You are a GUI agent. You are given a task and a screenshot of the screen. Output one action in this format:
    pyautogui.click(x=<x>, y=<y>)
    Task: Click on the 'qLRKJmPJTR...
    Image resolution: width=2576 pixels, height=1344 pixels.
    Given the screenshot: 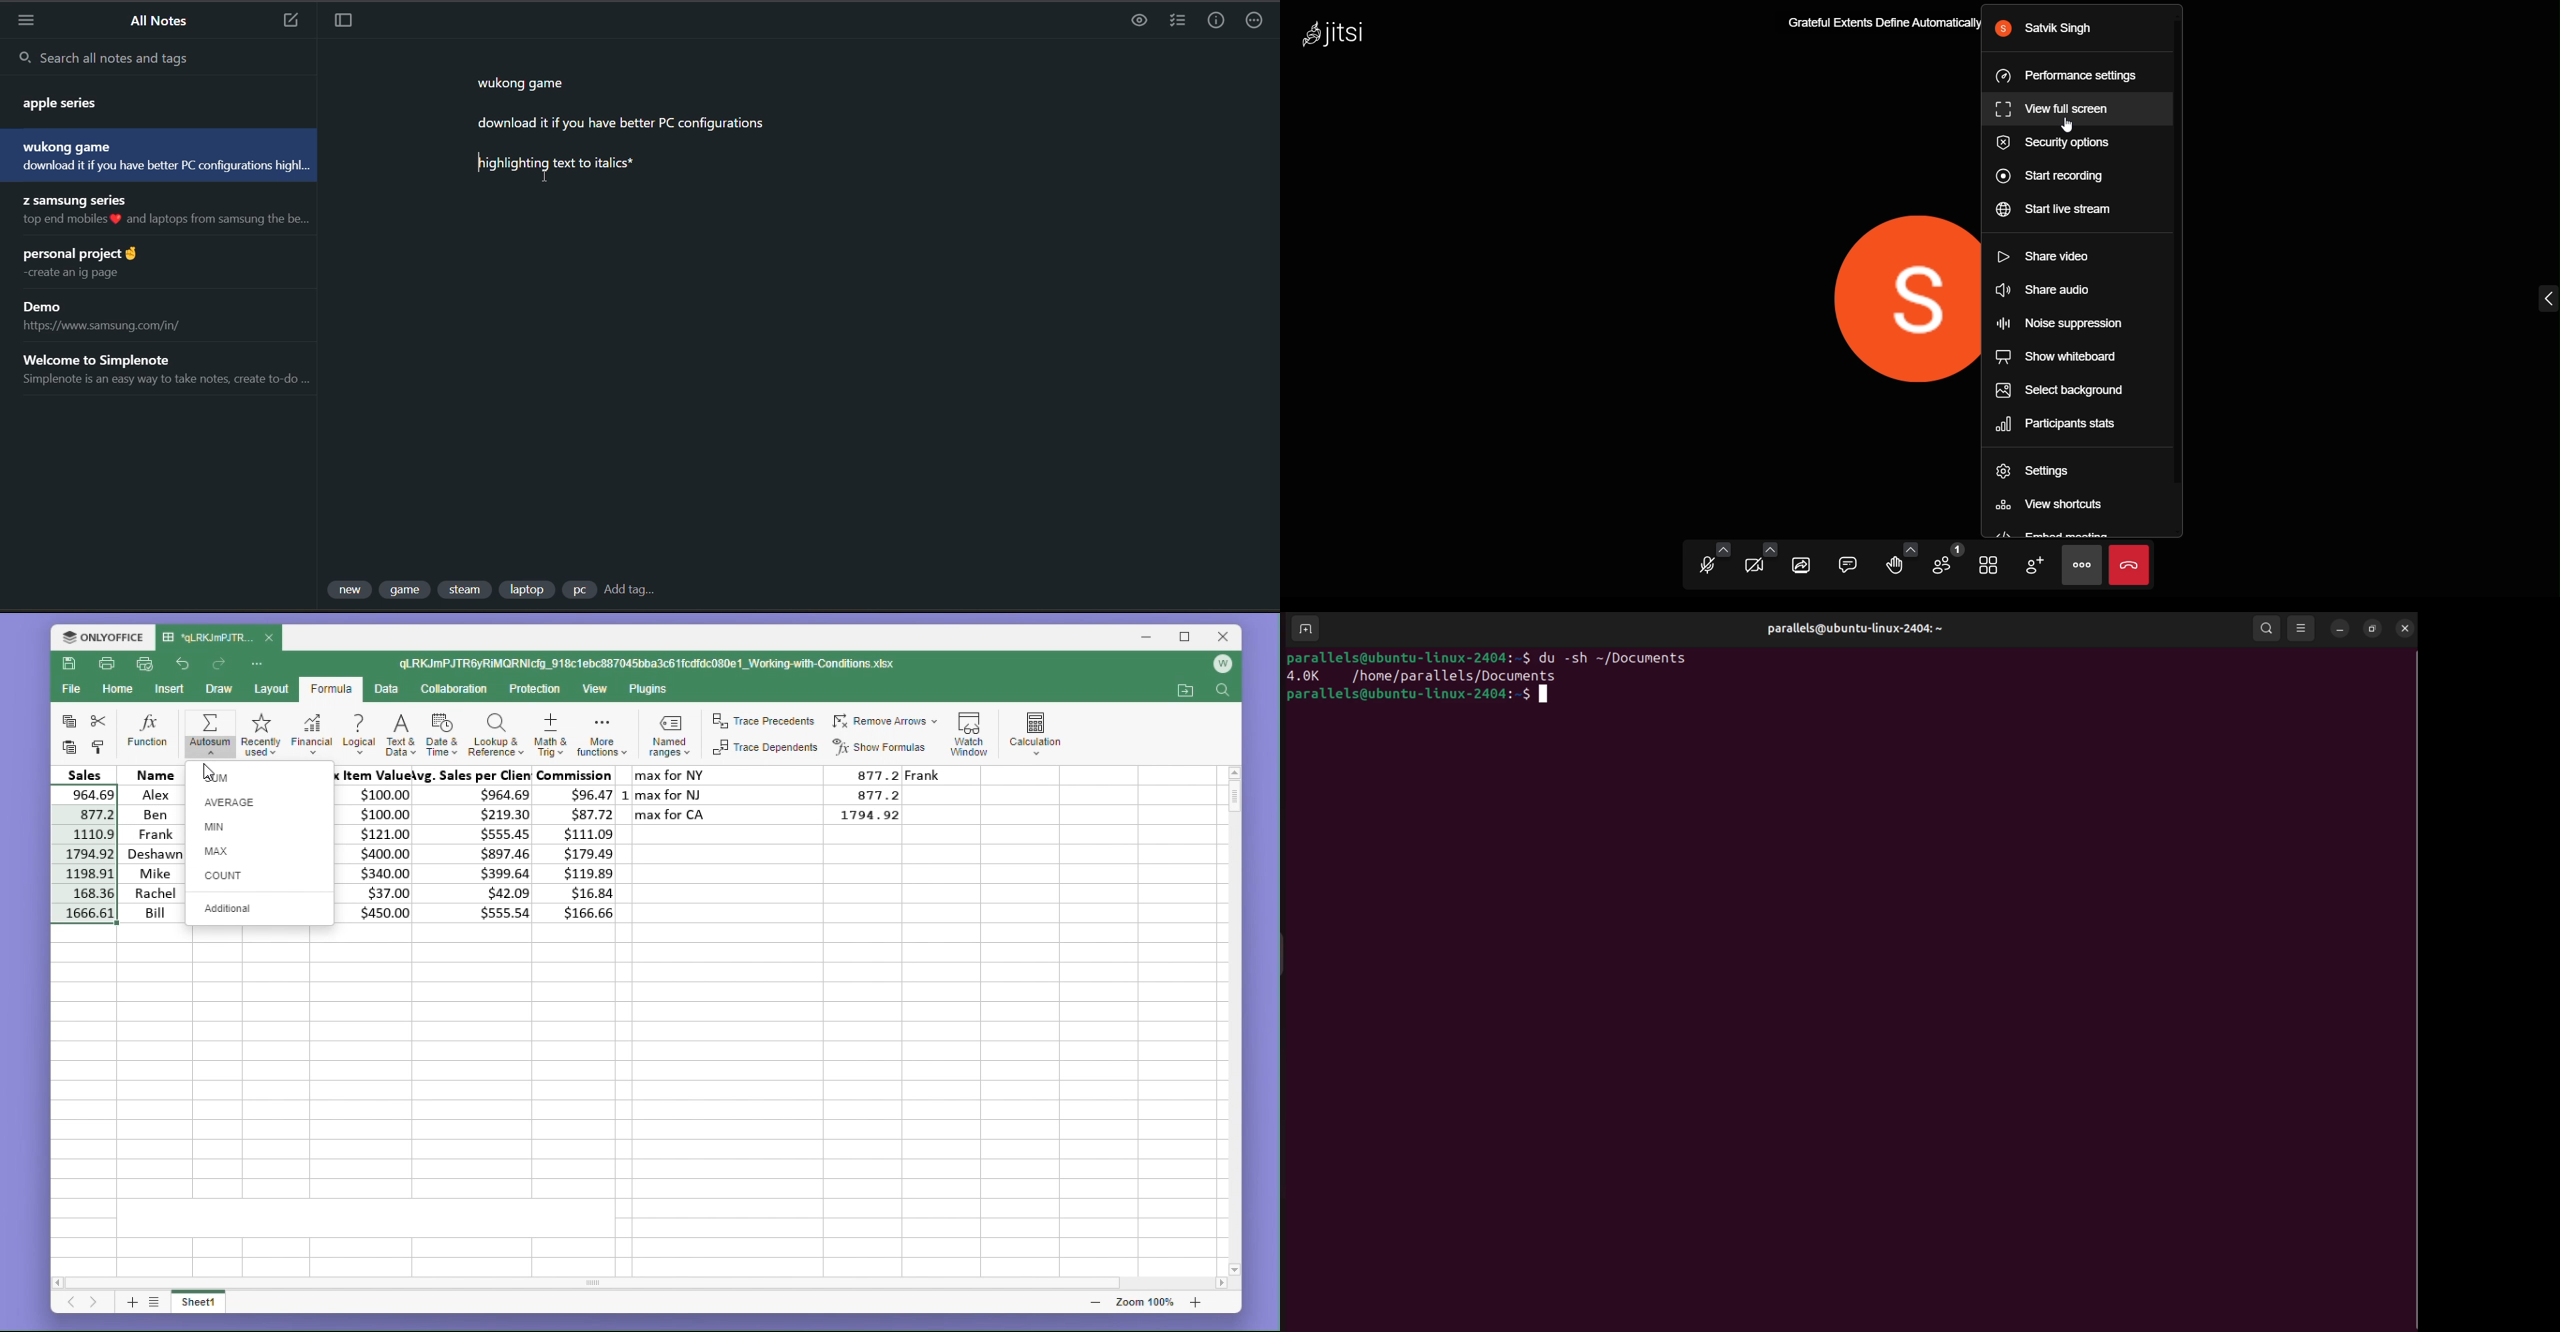 What is the action you would take?
    pyautogui.click(x=208, y=637)
    